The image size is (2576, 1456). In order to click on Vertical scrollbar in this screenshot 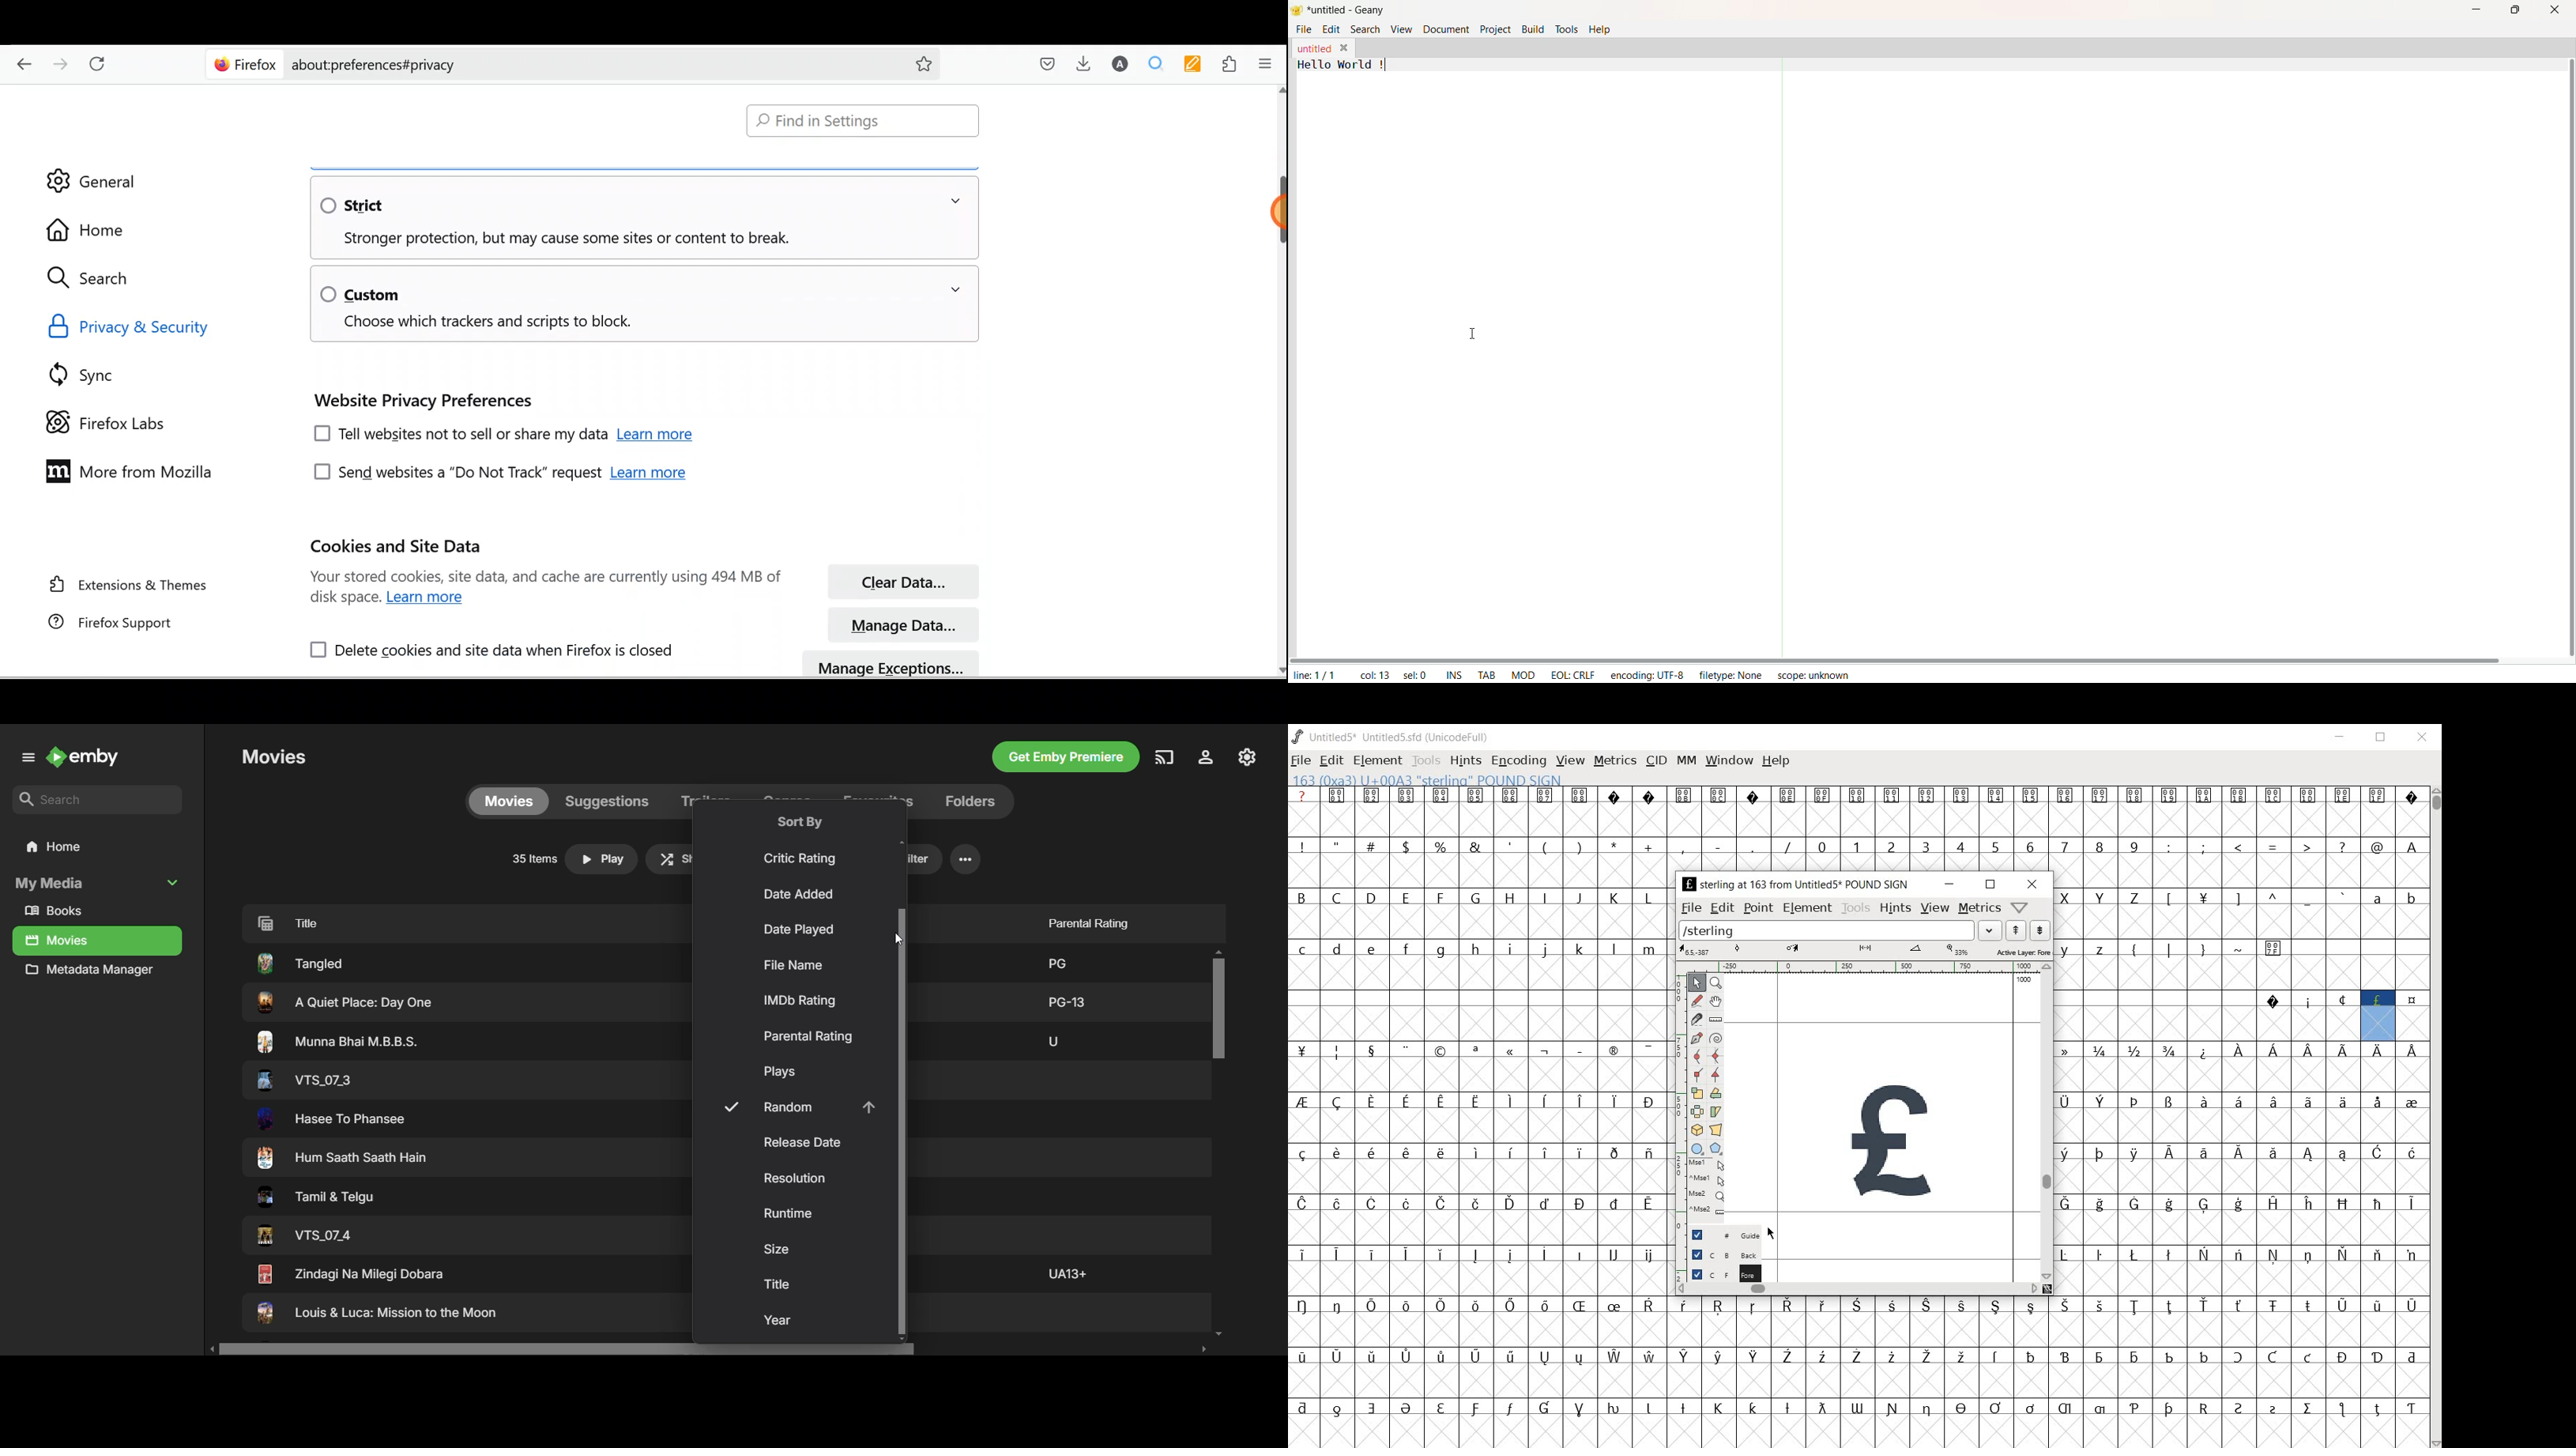, I will do `click(1279, 213)`.